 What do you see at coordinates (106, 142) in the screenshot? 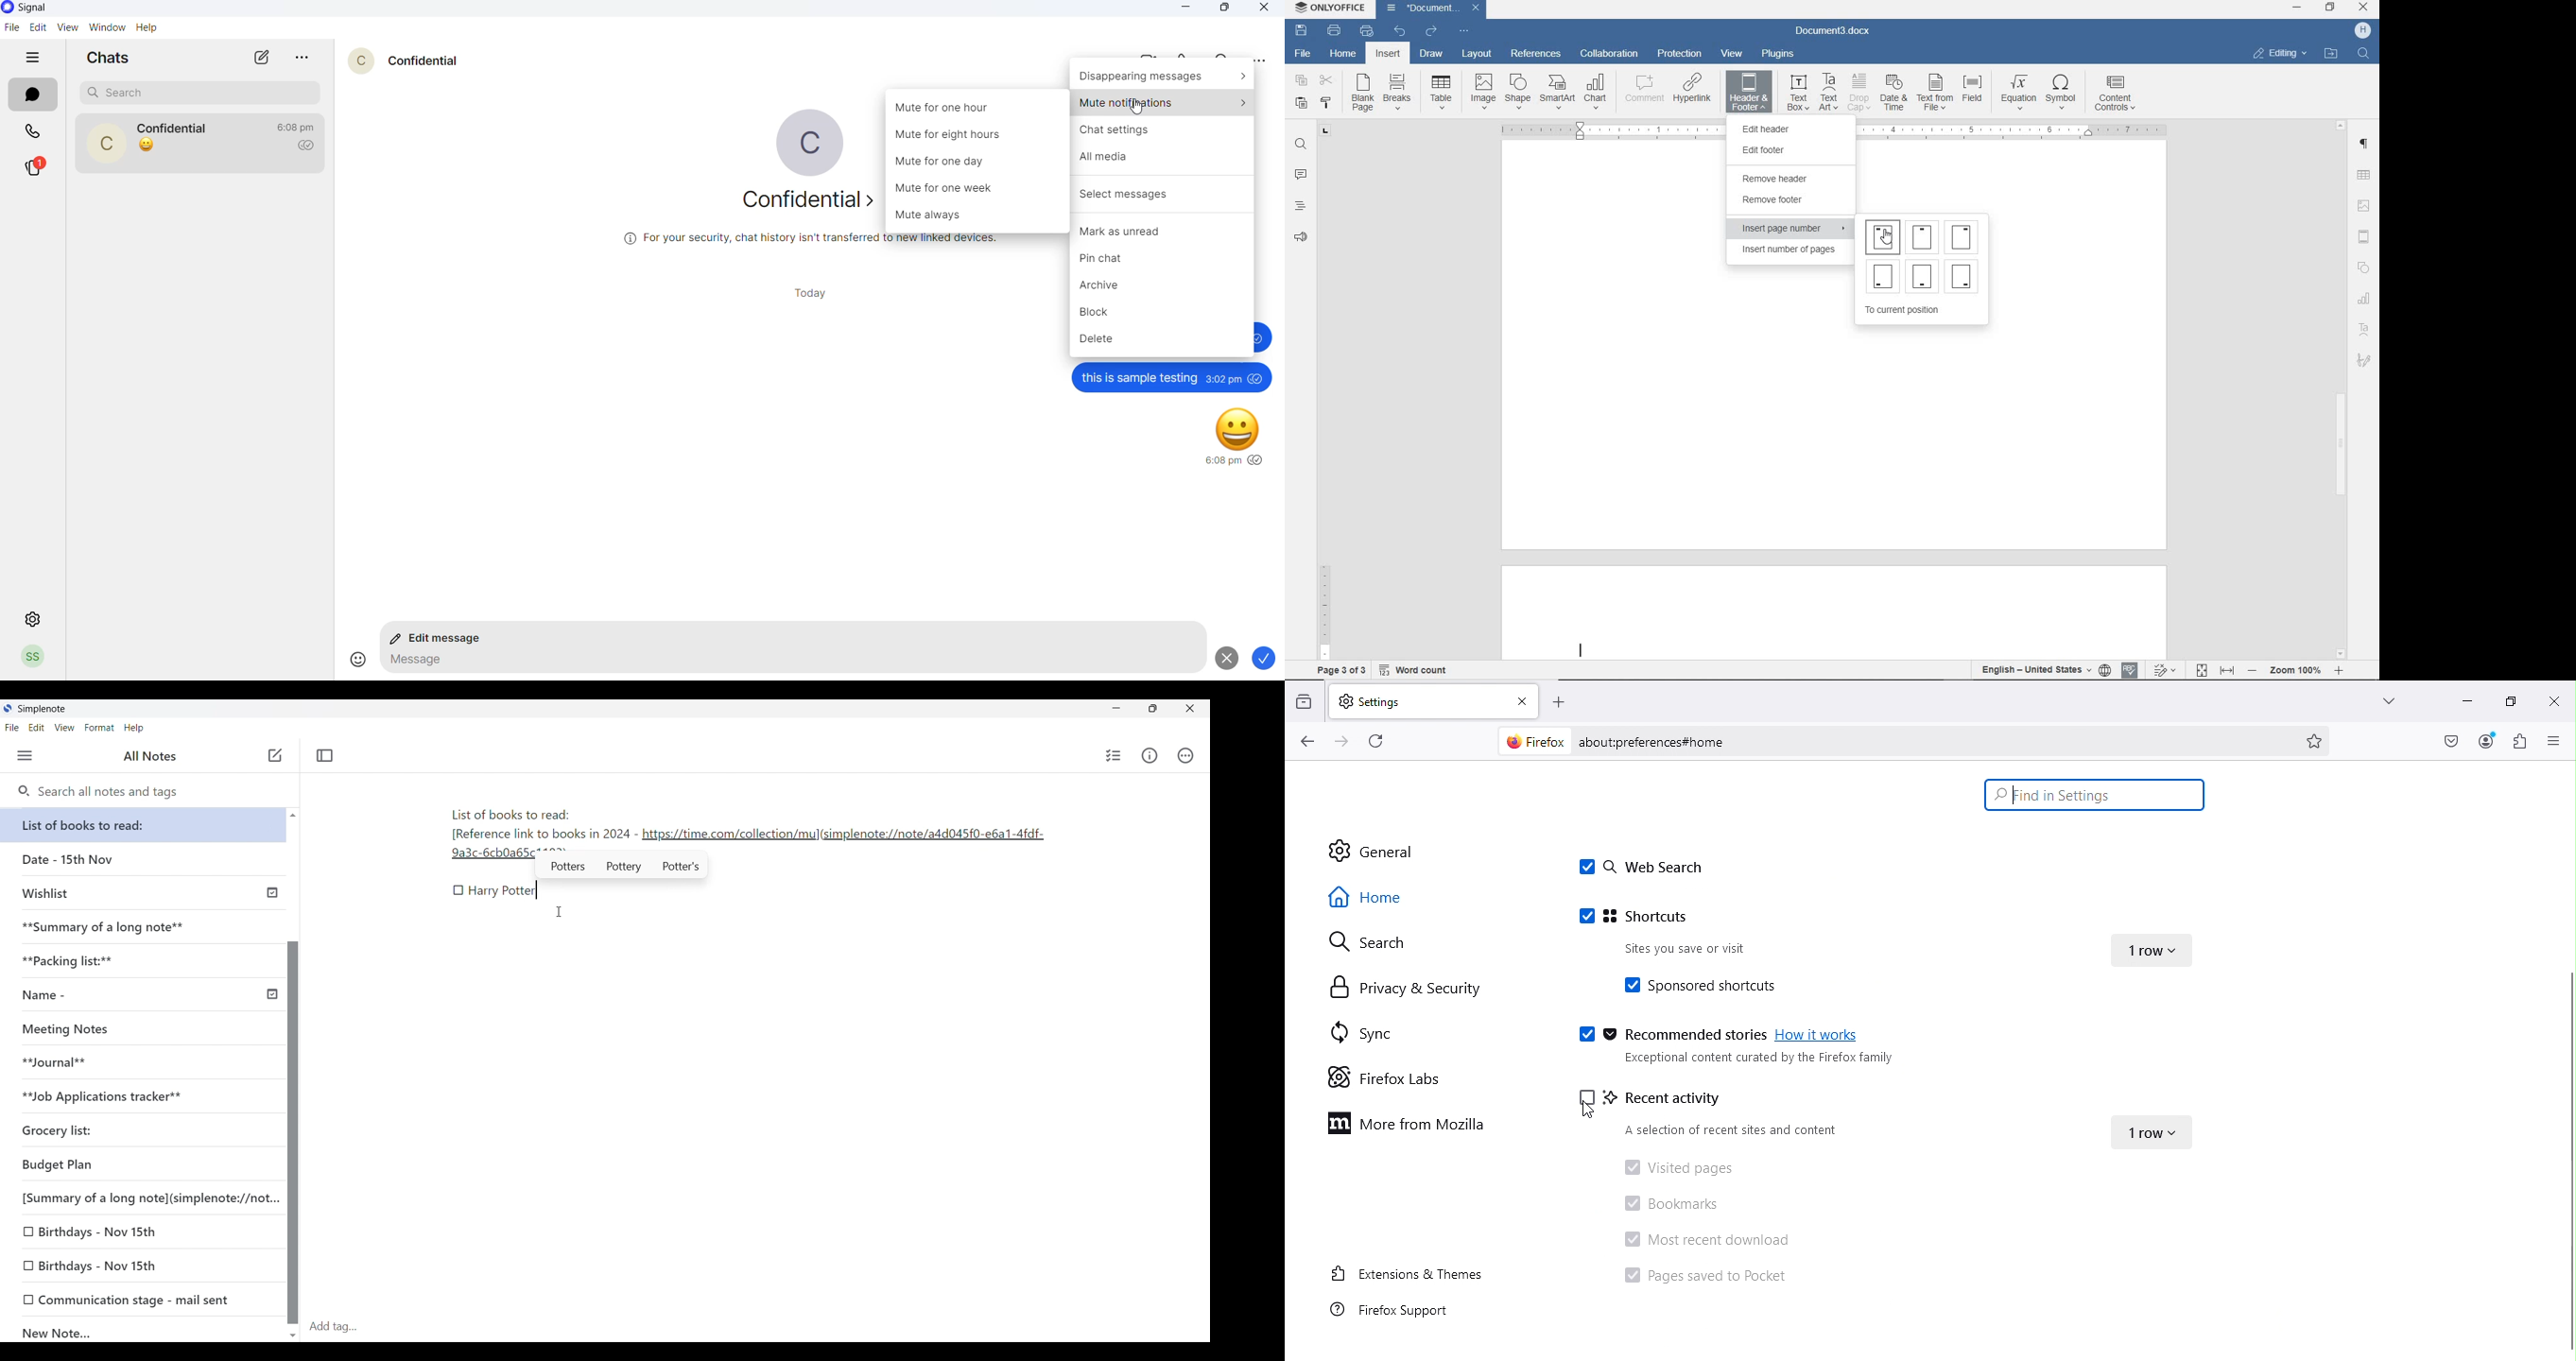
I see `profile picture` at bounding box center [106, 142].